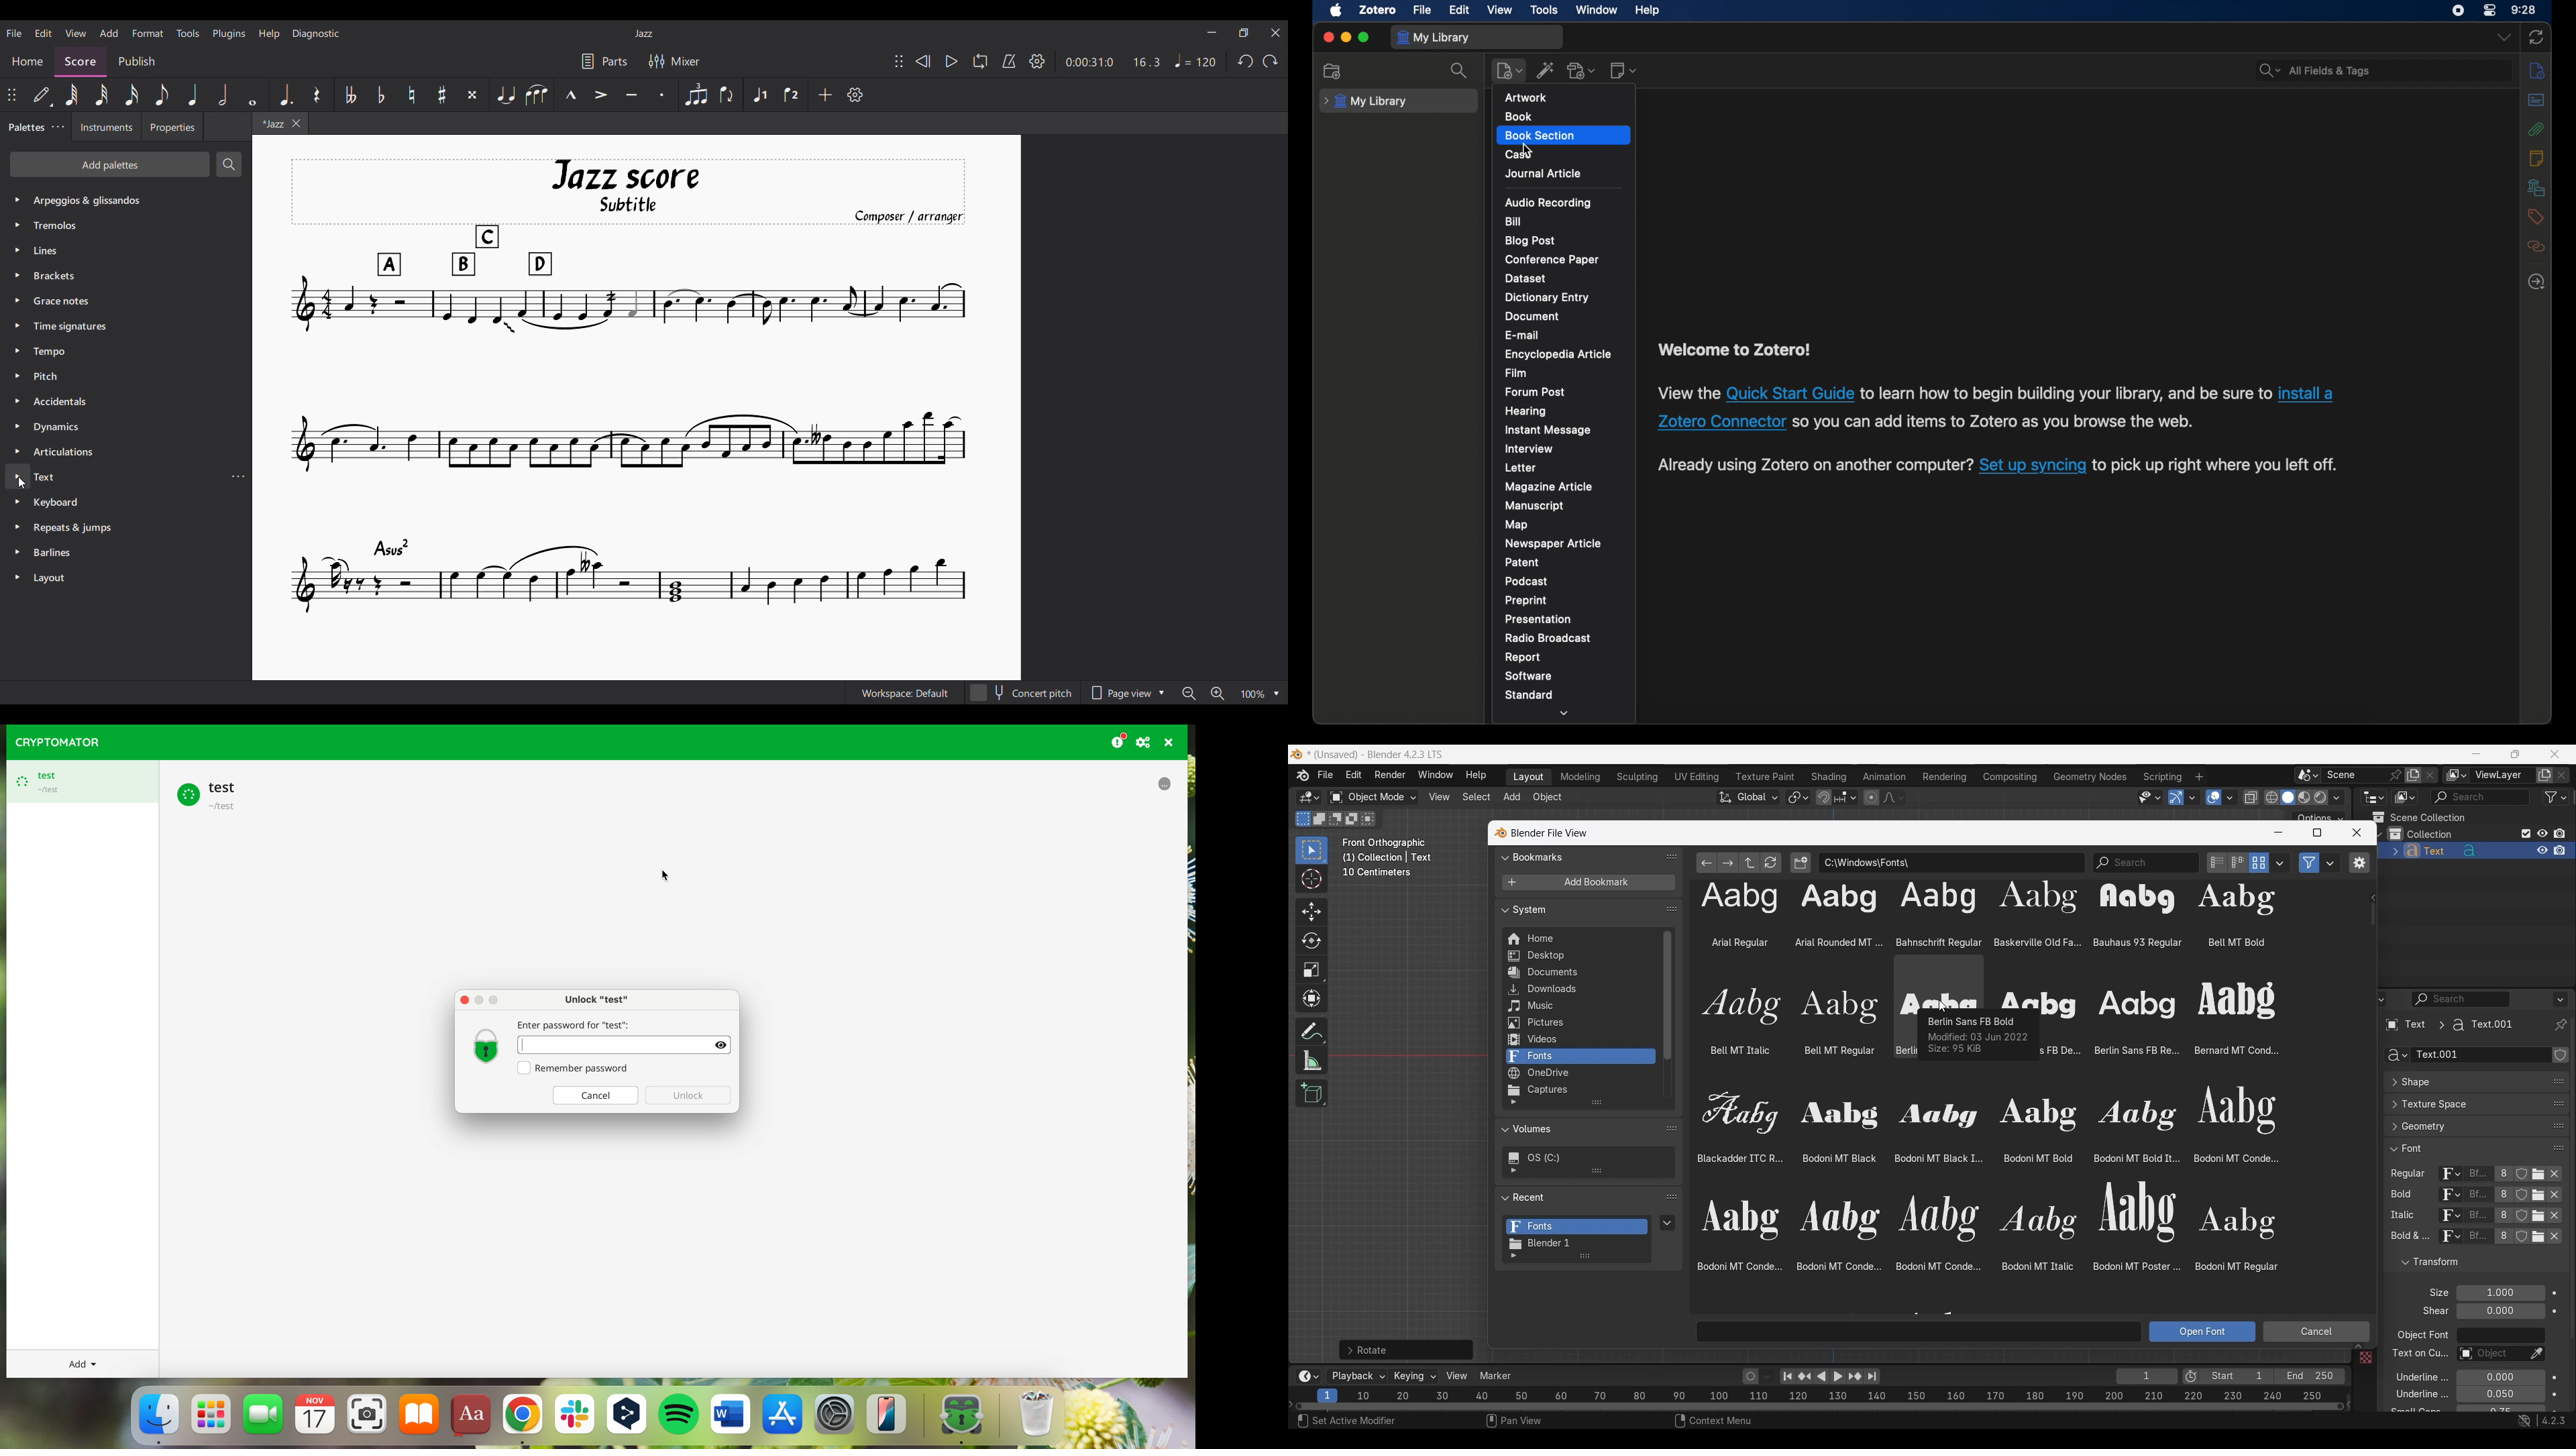 The width and height of the screenshot is (2576, 1456). Describe the element at coordinates (1548, 297) in the screenshot. I see `dictionary entry` at that location.